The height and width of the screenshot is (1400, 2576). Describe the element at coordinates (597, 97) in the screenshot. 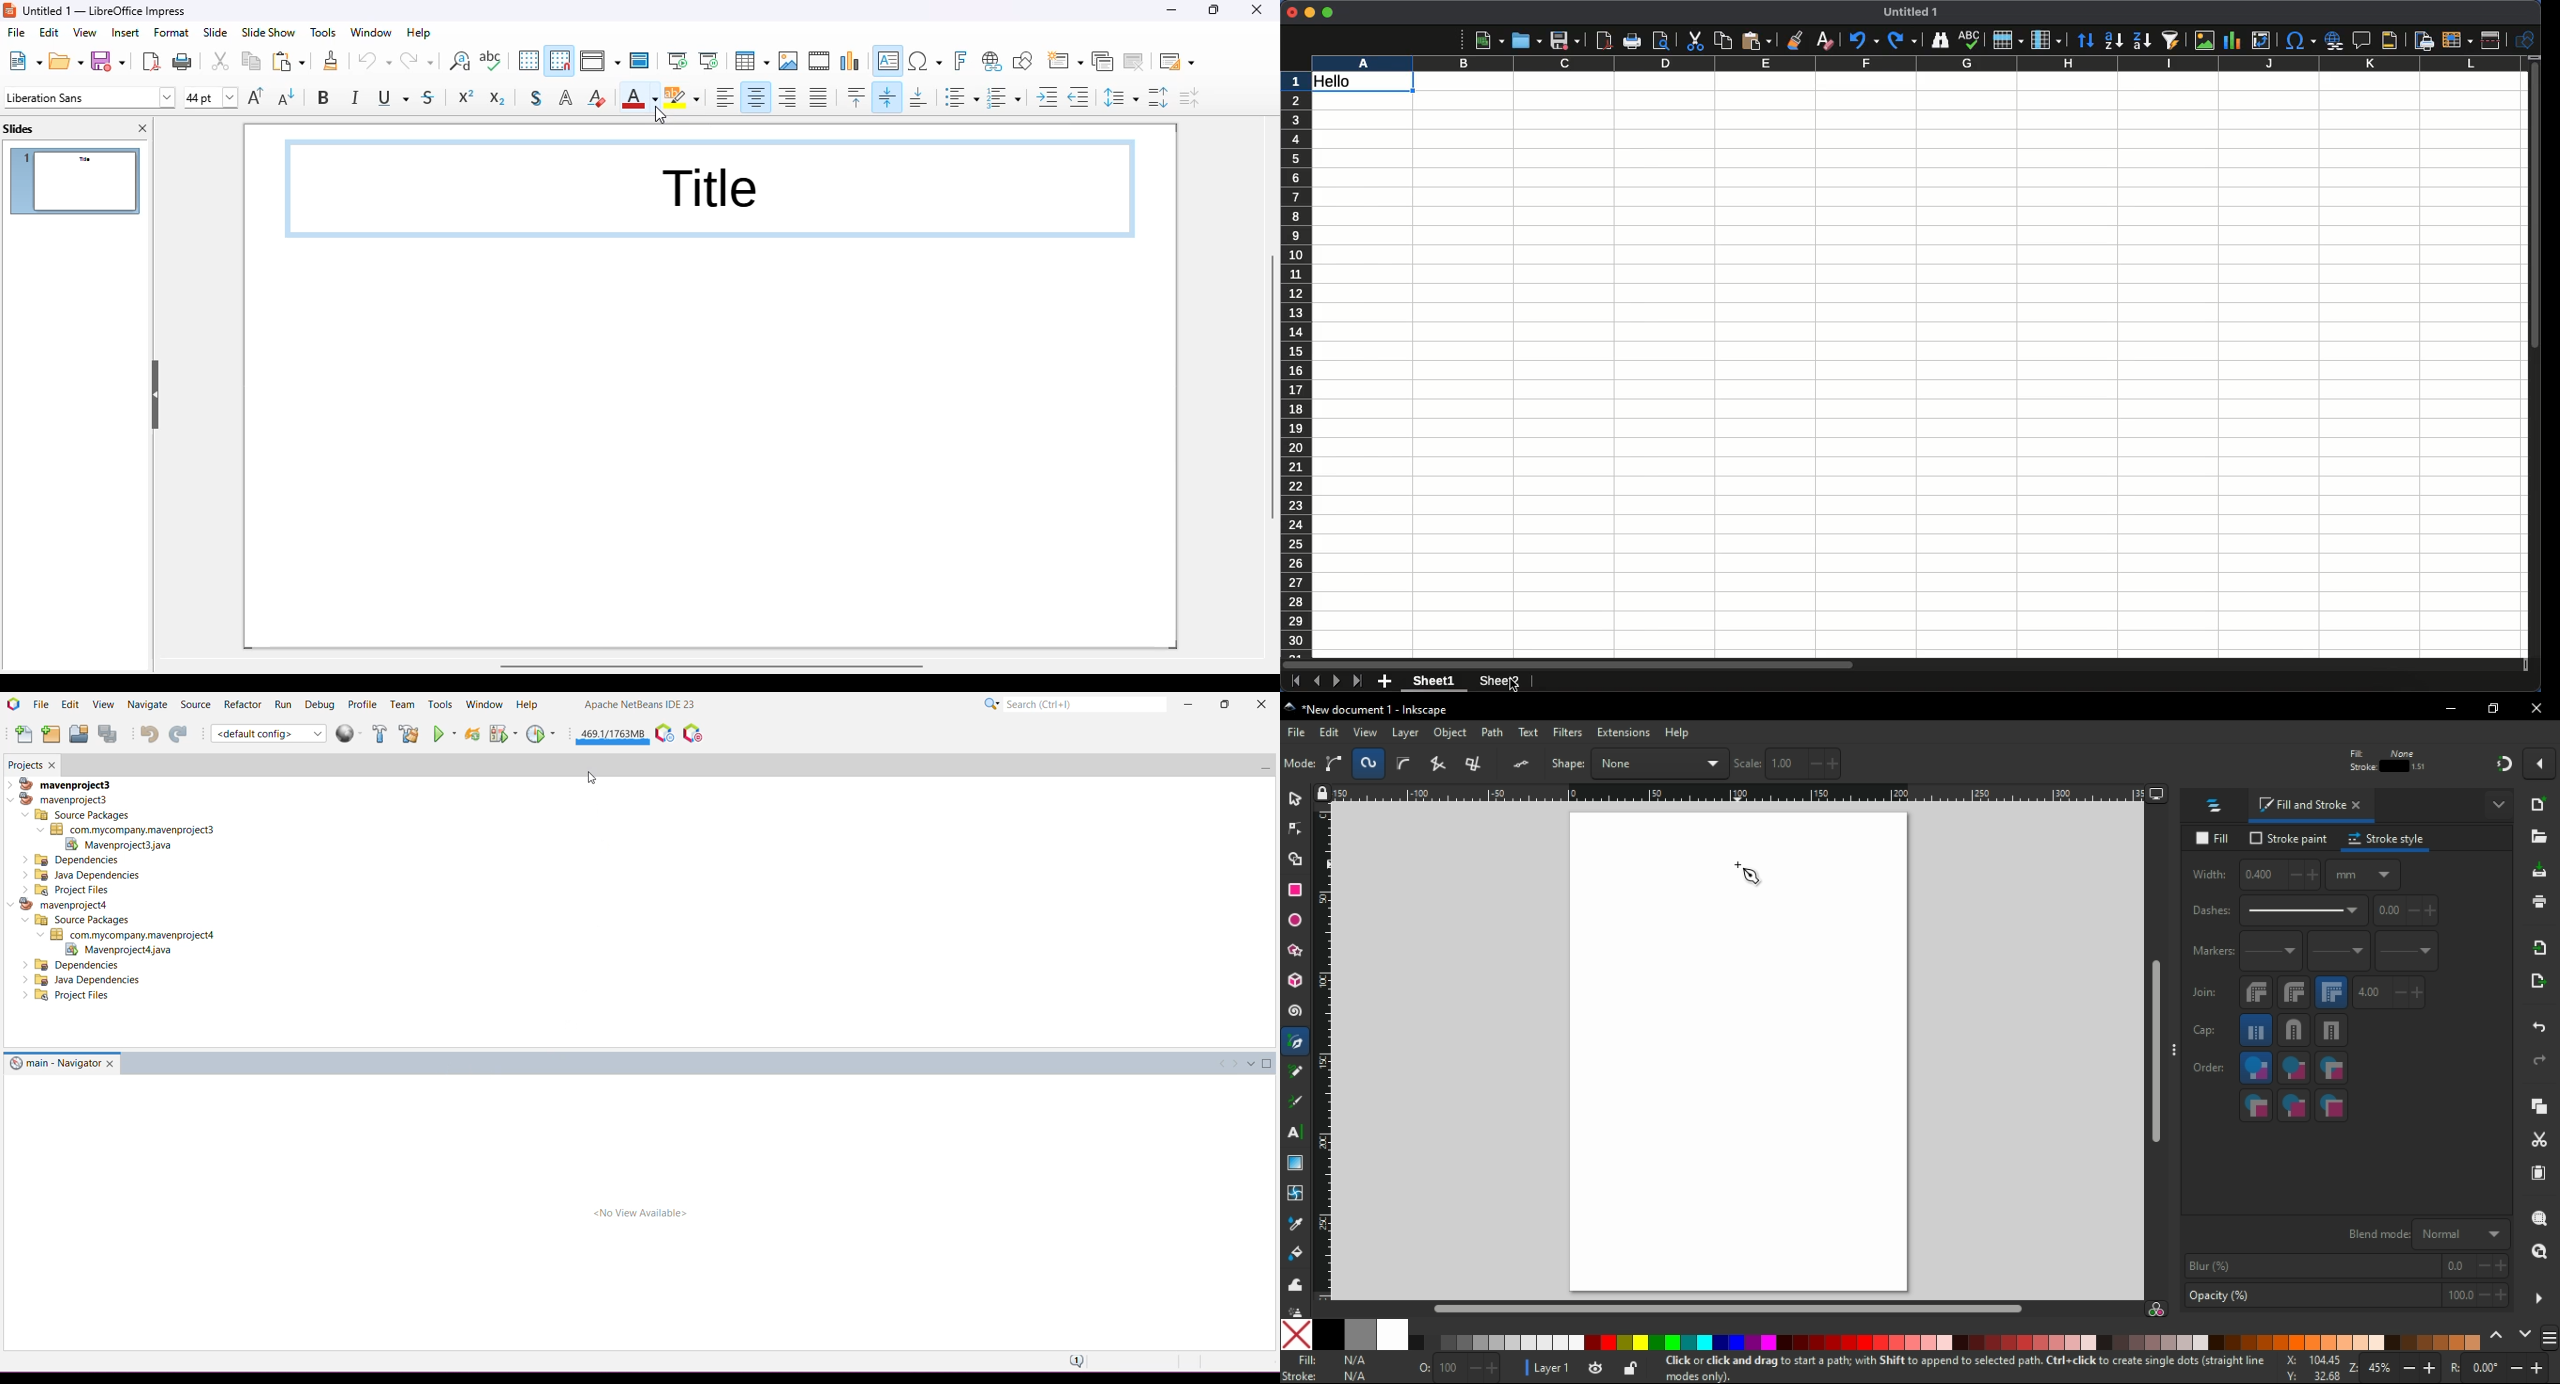

I see `clear direct formatting` at that location.